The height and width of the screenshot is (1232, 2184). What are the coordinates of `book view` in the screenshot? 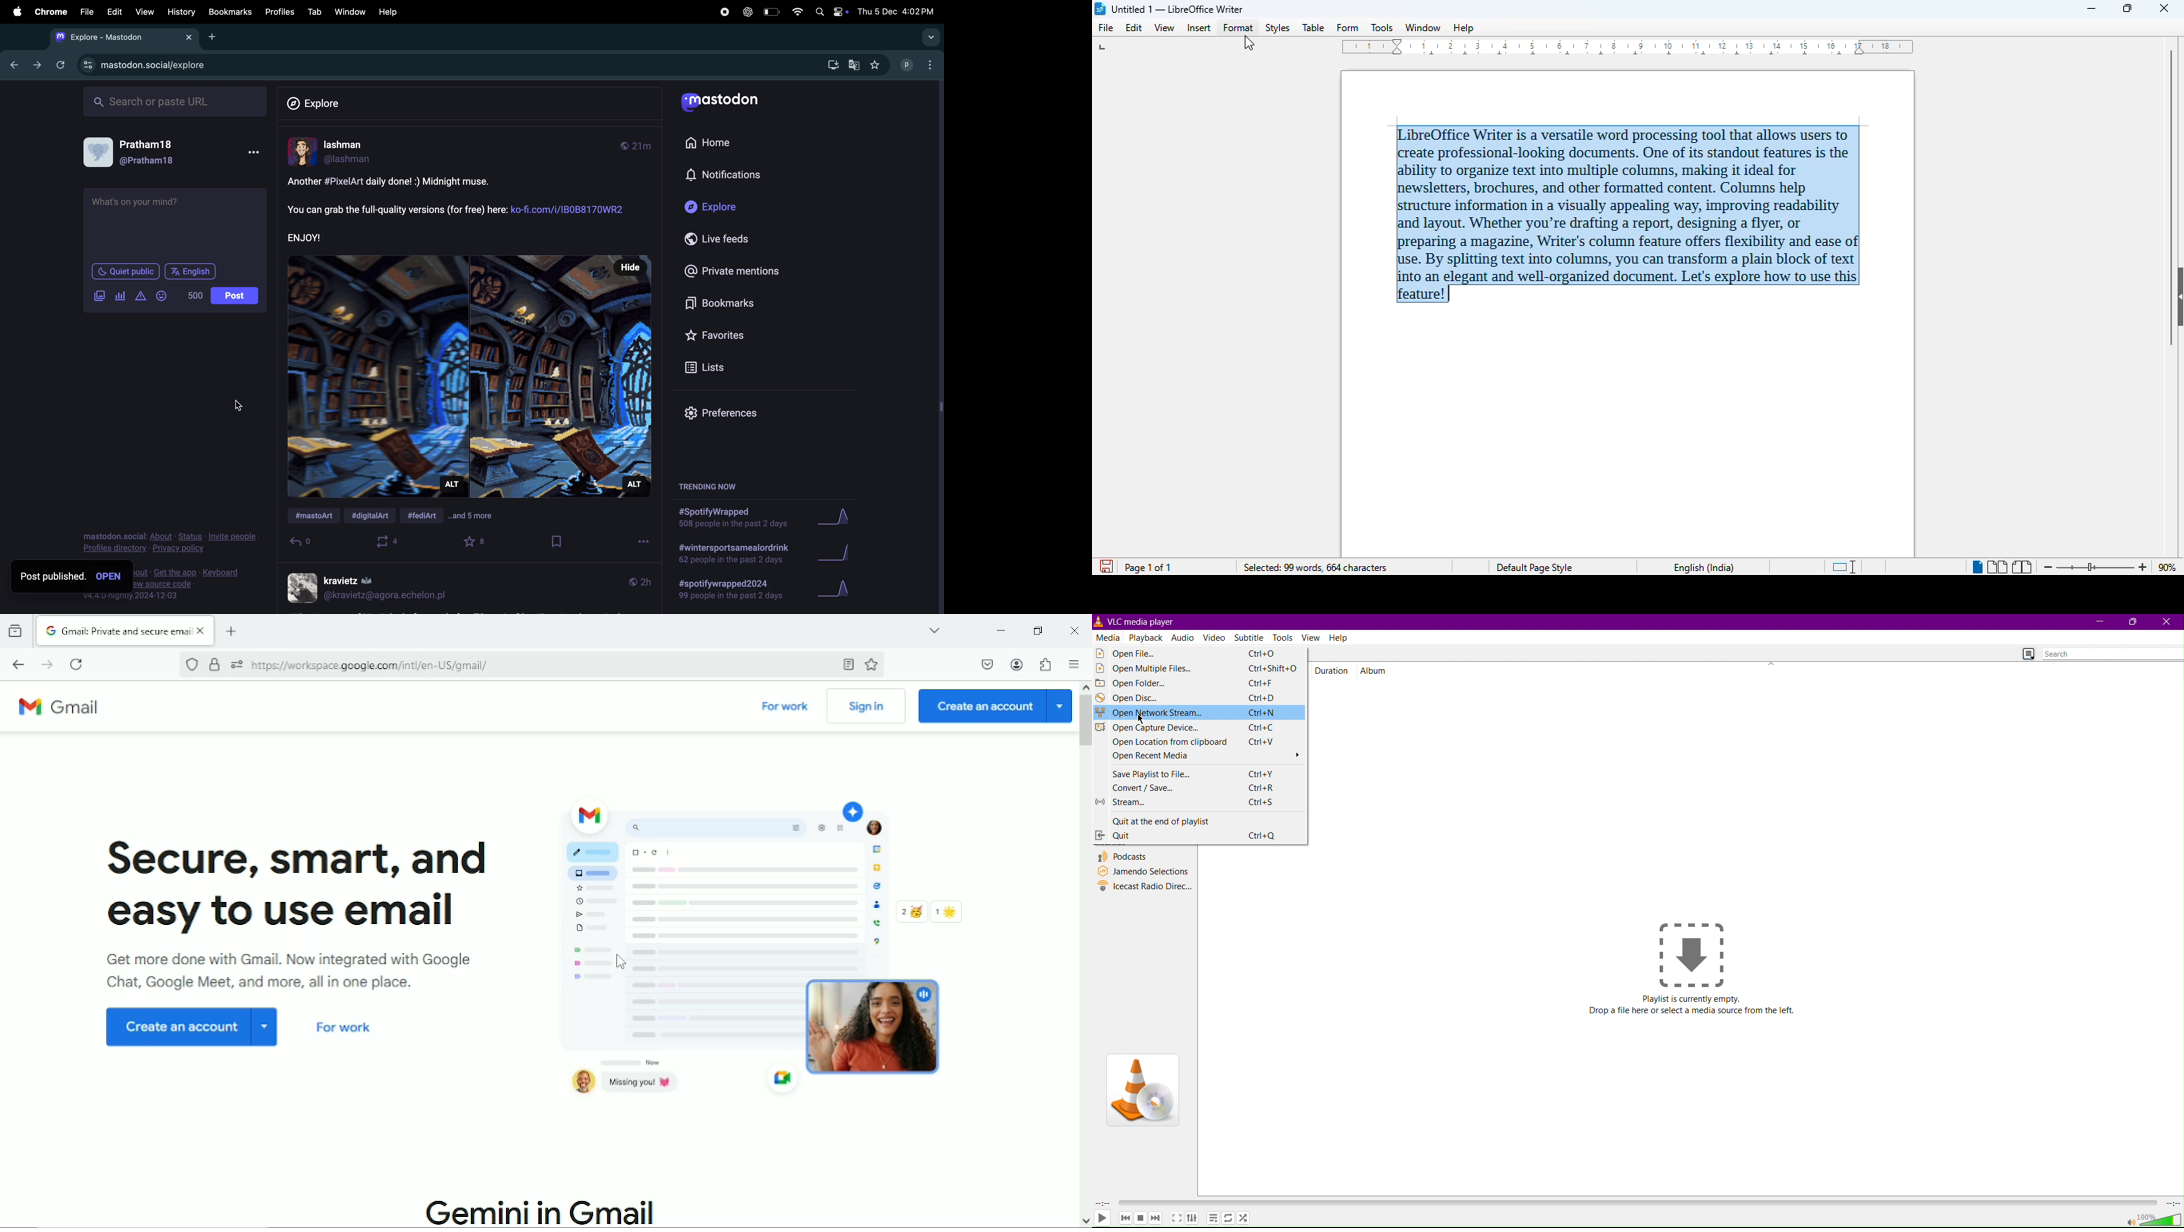 It's located at (2023, 568).